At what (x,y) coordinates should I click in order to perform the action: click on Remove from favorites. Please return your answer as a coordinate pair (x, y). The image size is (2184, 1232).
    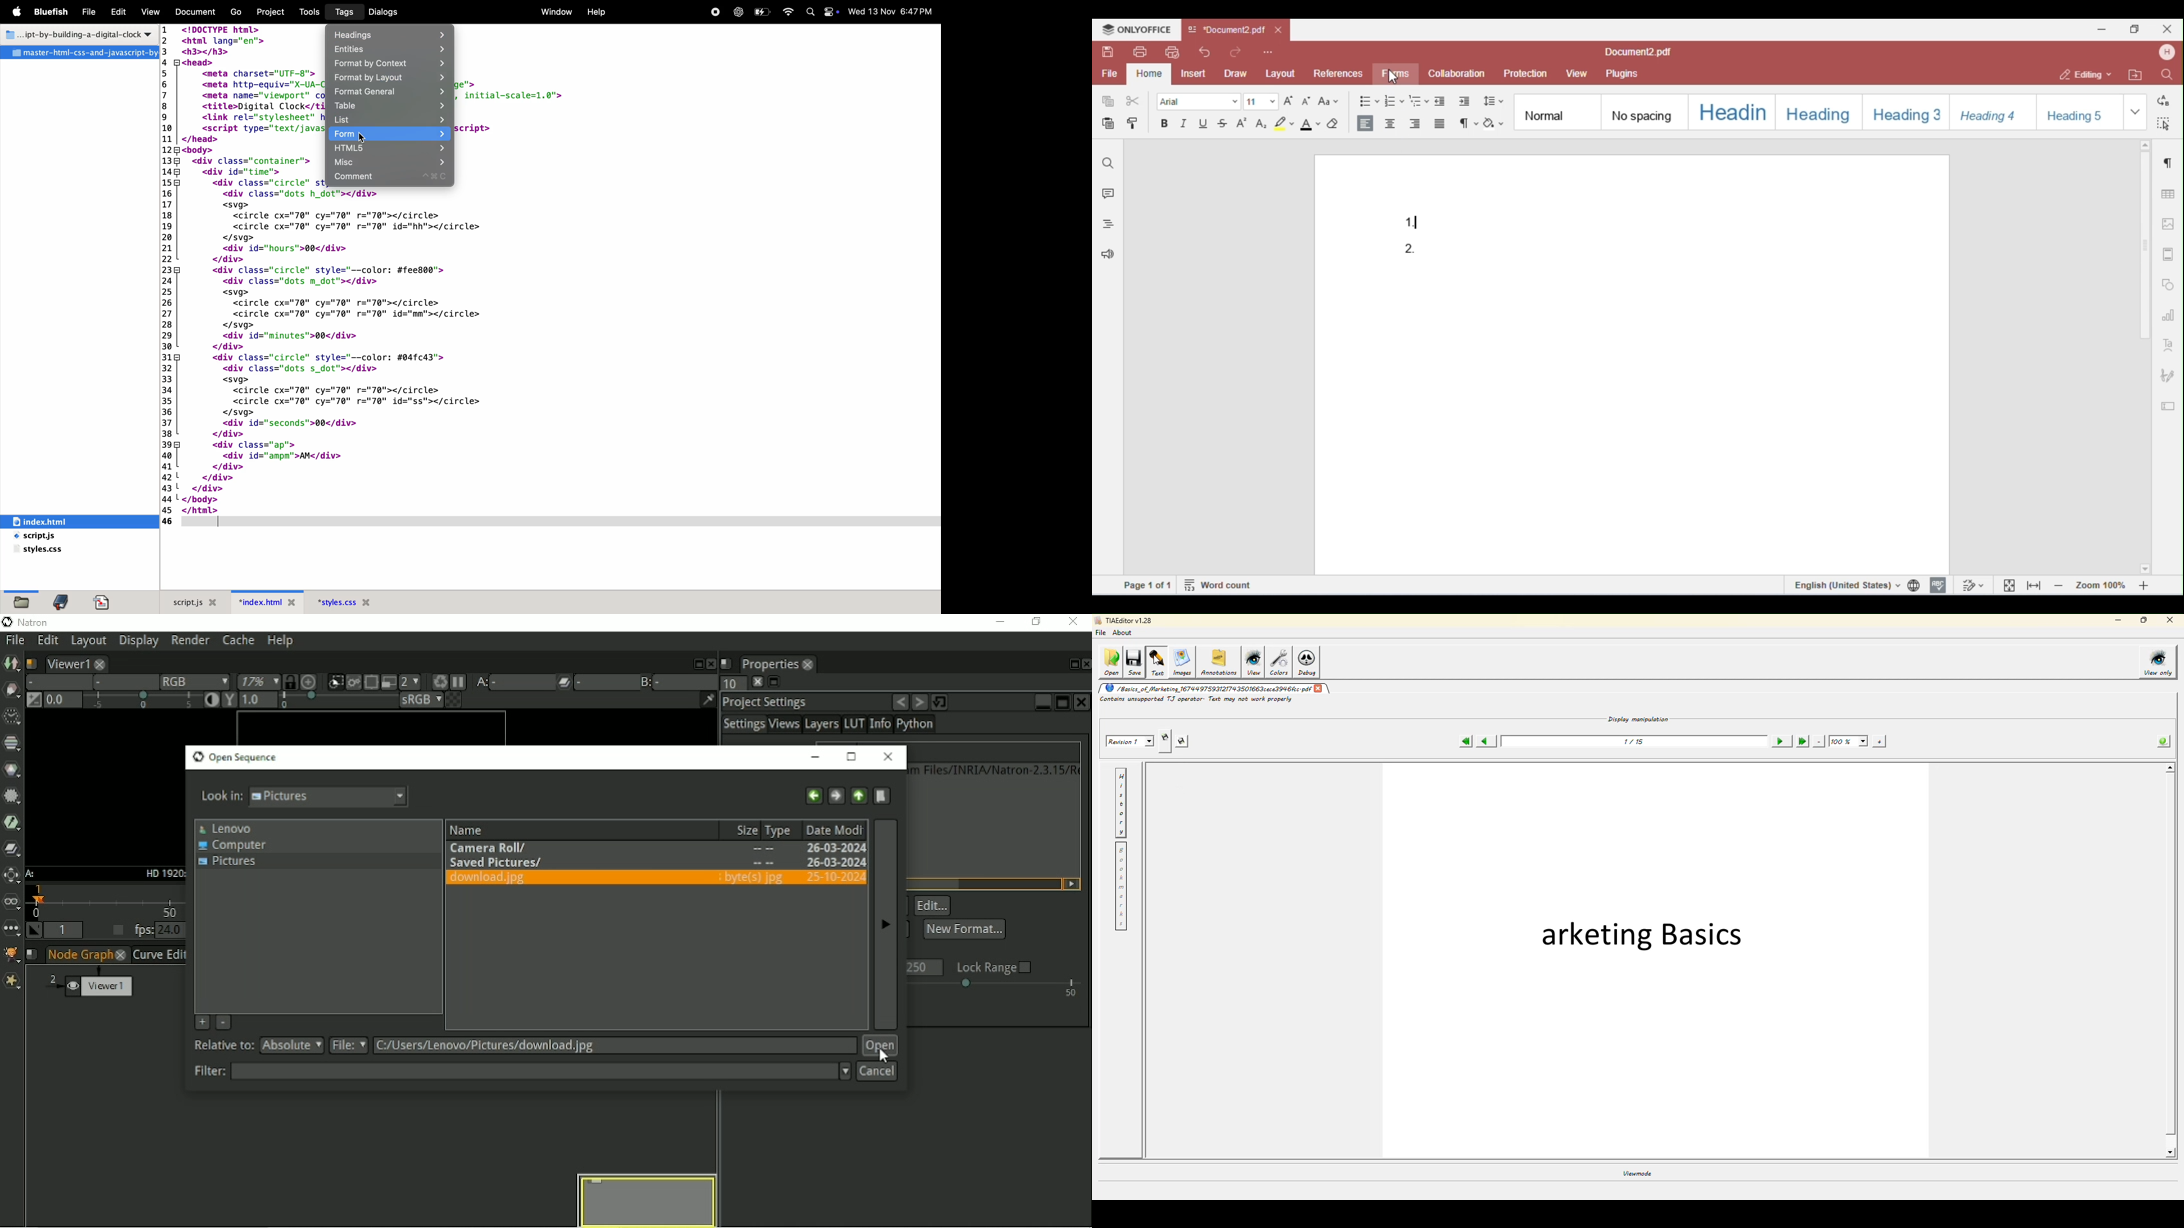
    Looking at the image, I should click on (224, 1024).